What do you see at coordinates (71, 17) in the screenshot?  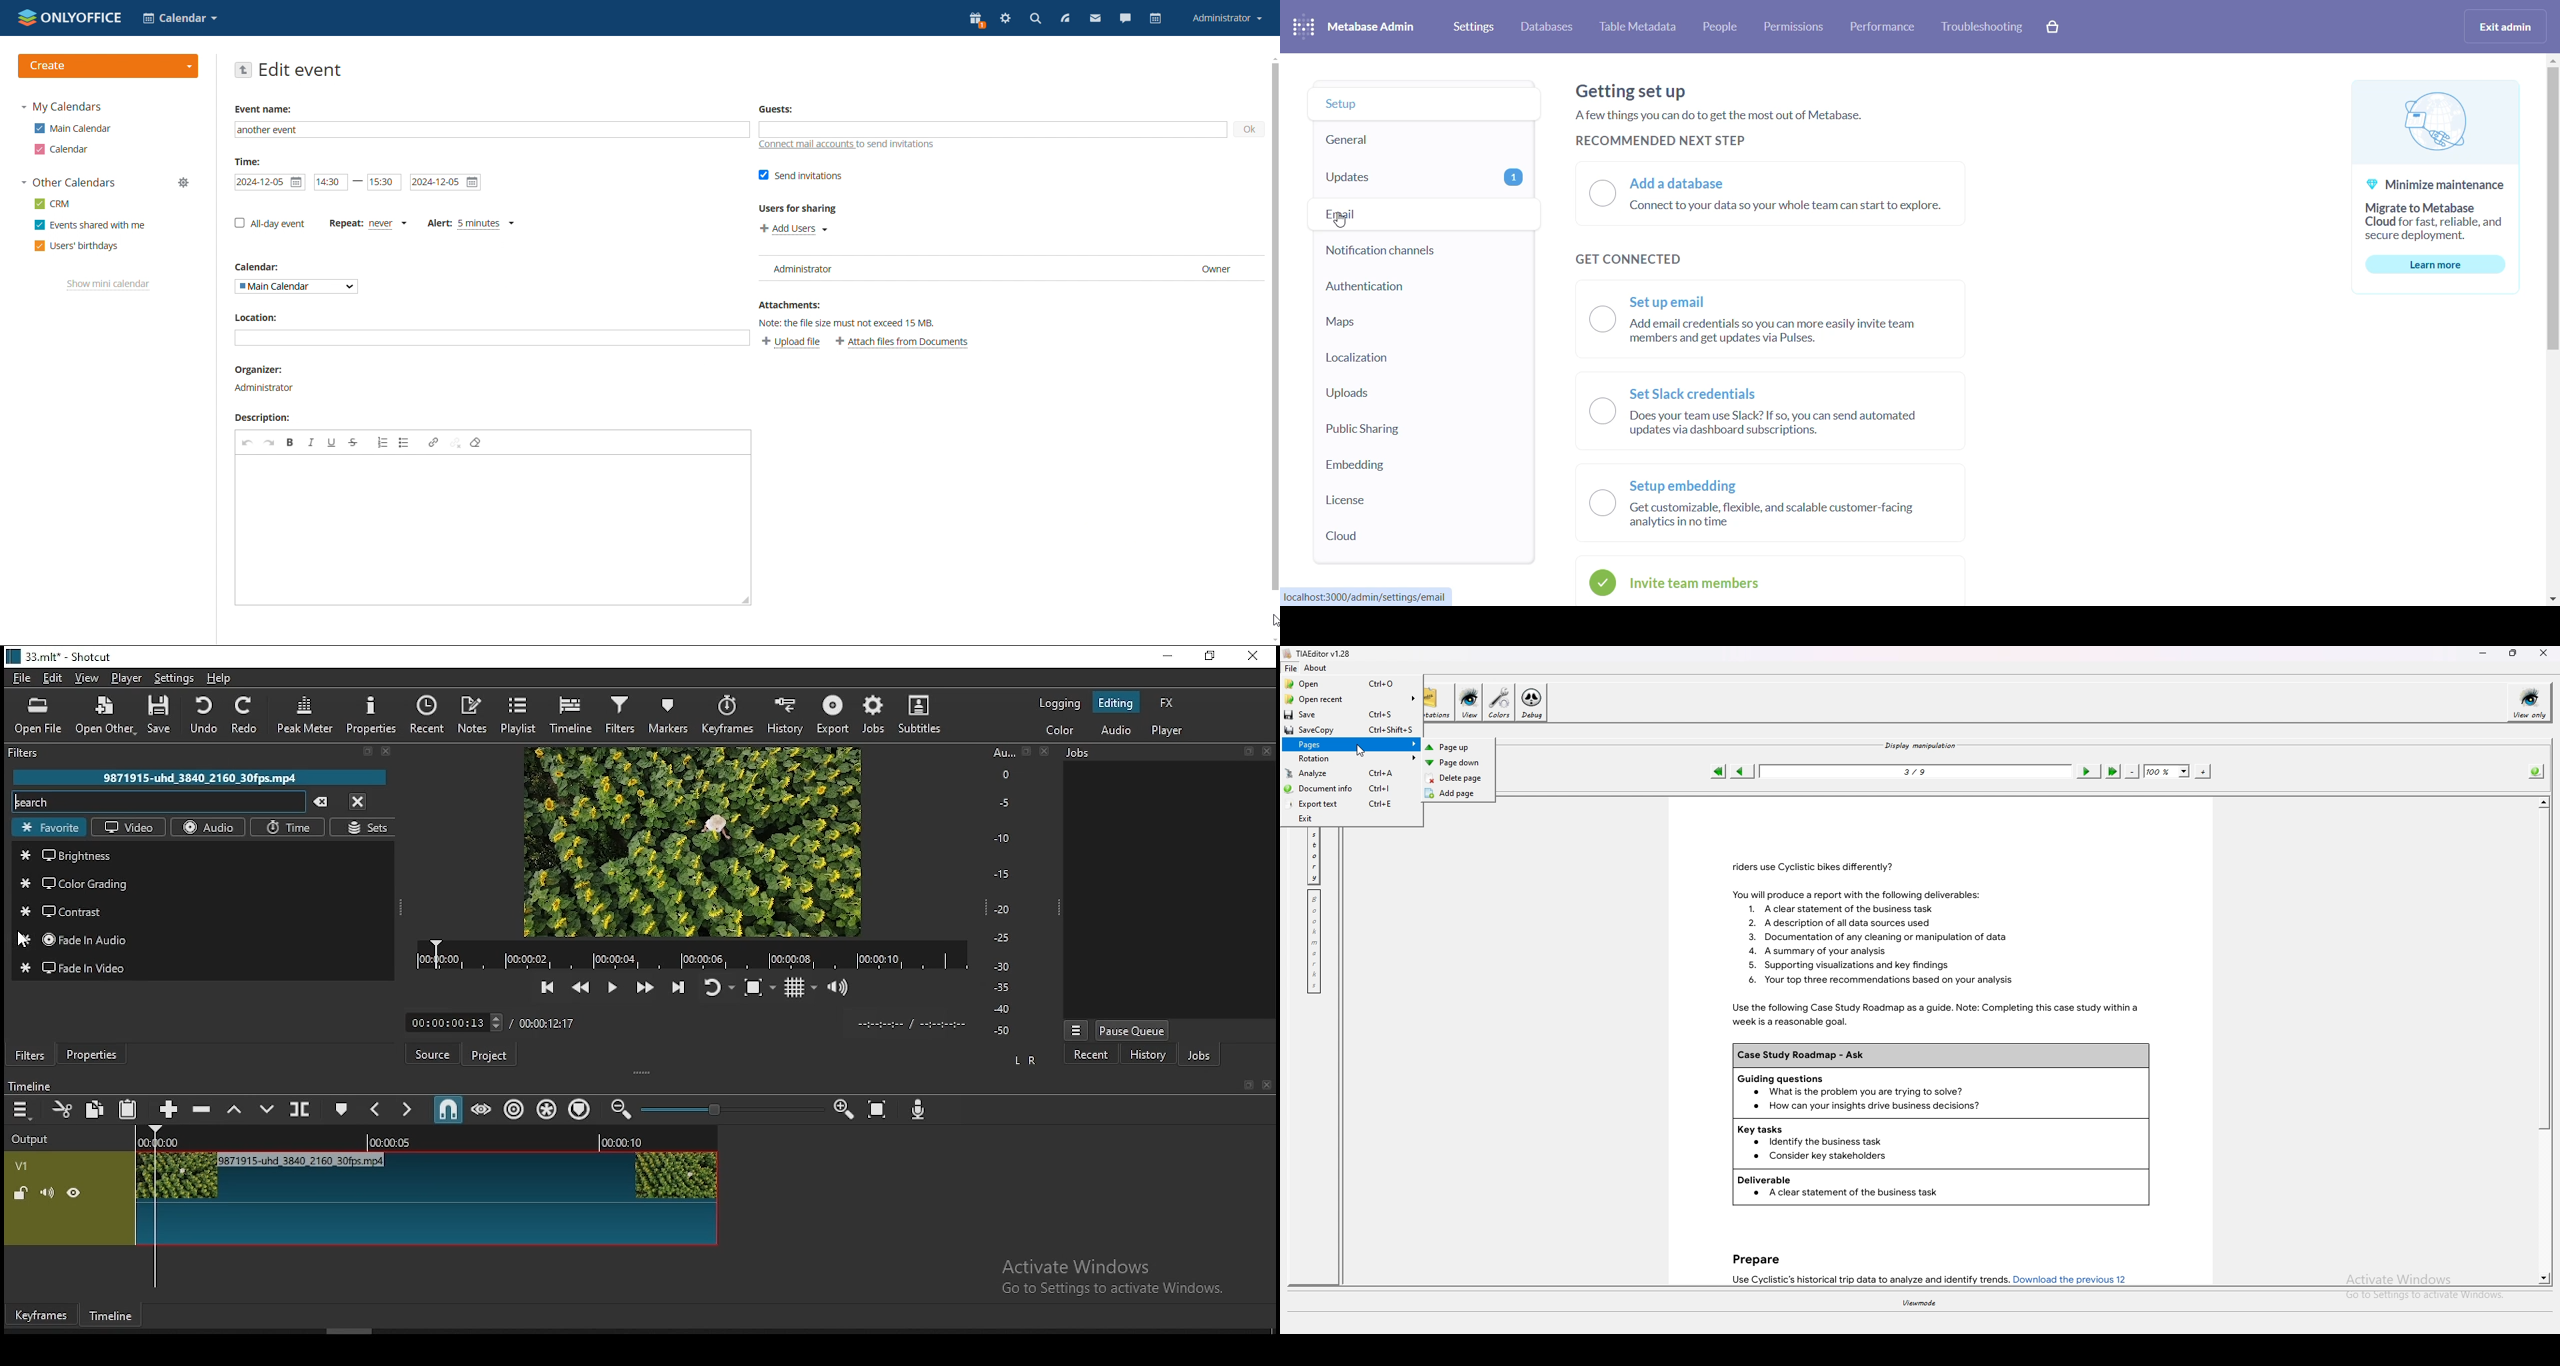 I see `logo` at bounding box center [71, 17].